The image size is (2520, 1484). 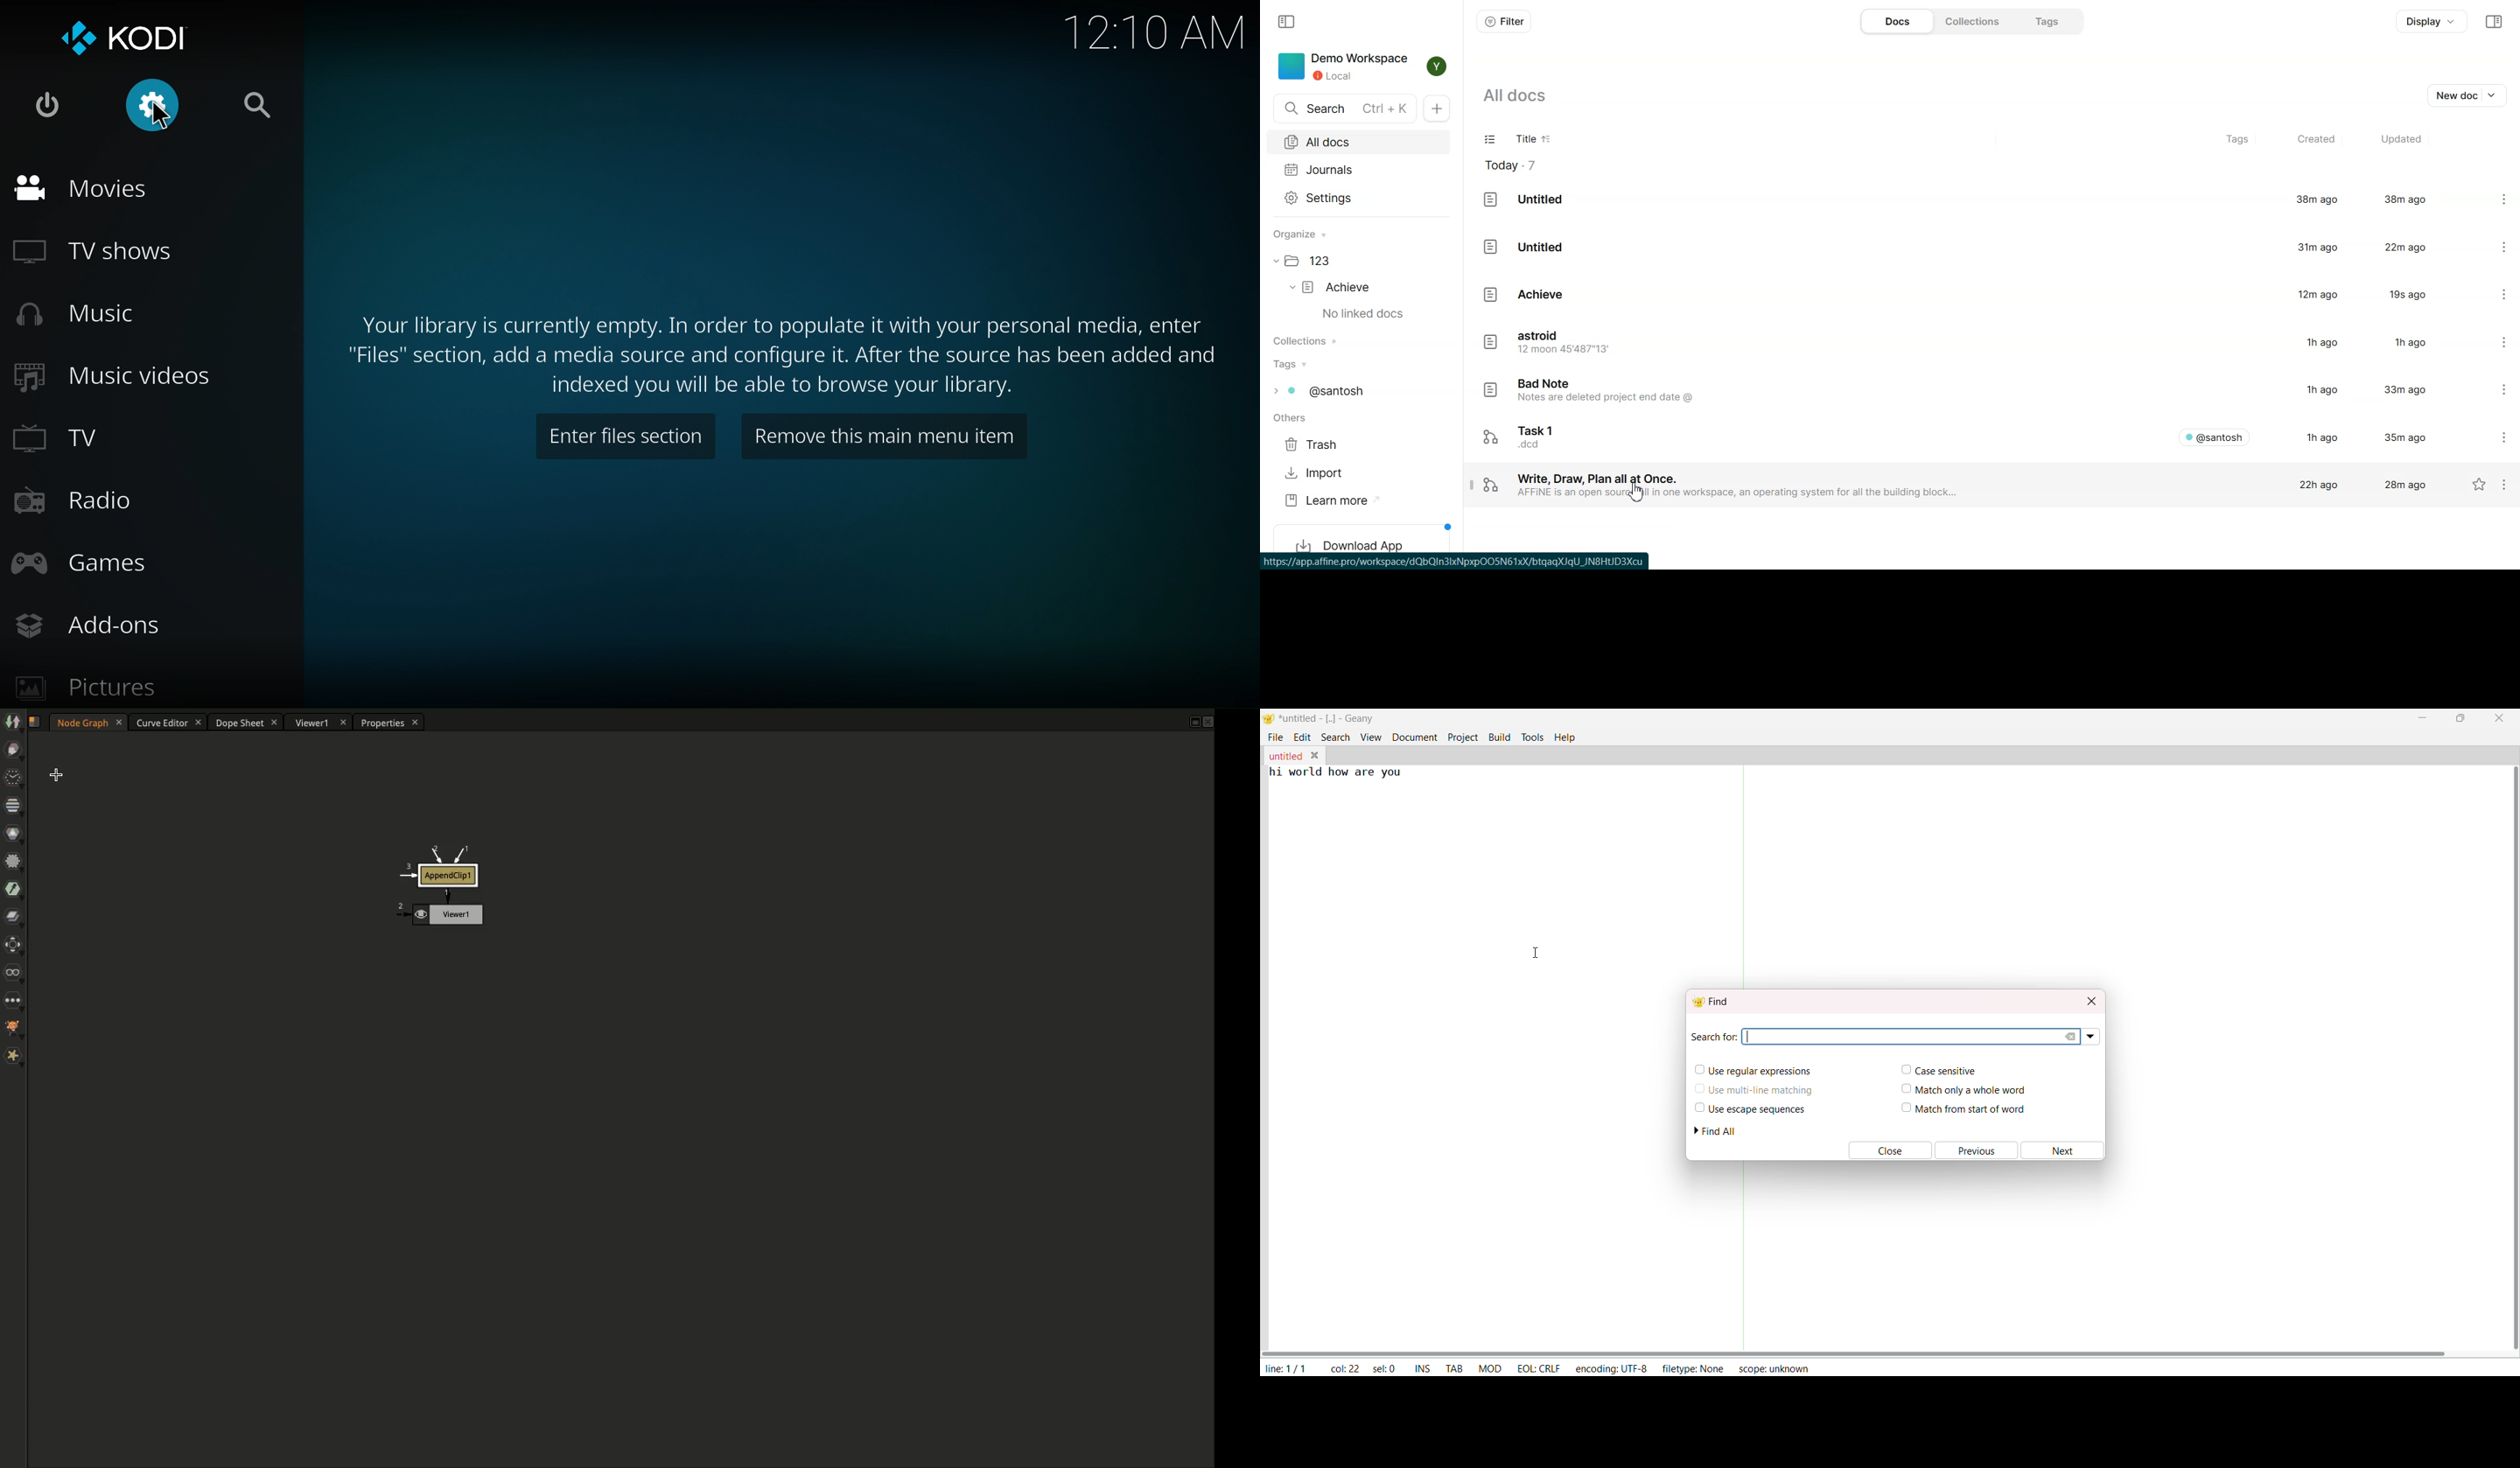 I want to click on remove this item, so click(x=891, y=441).